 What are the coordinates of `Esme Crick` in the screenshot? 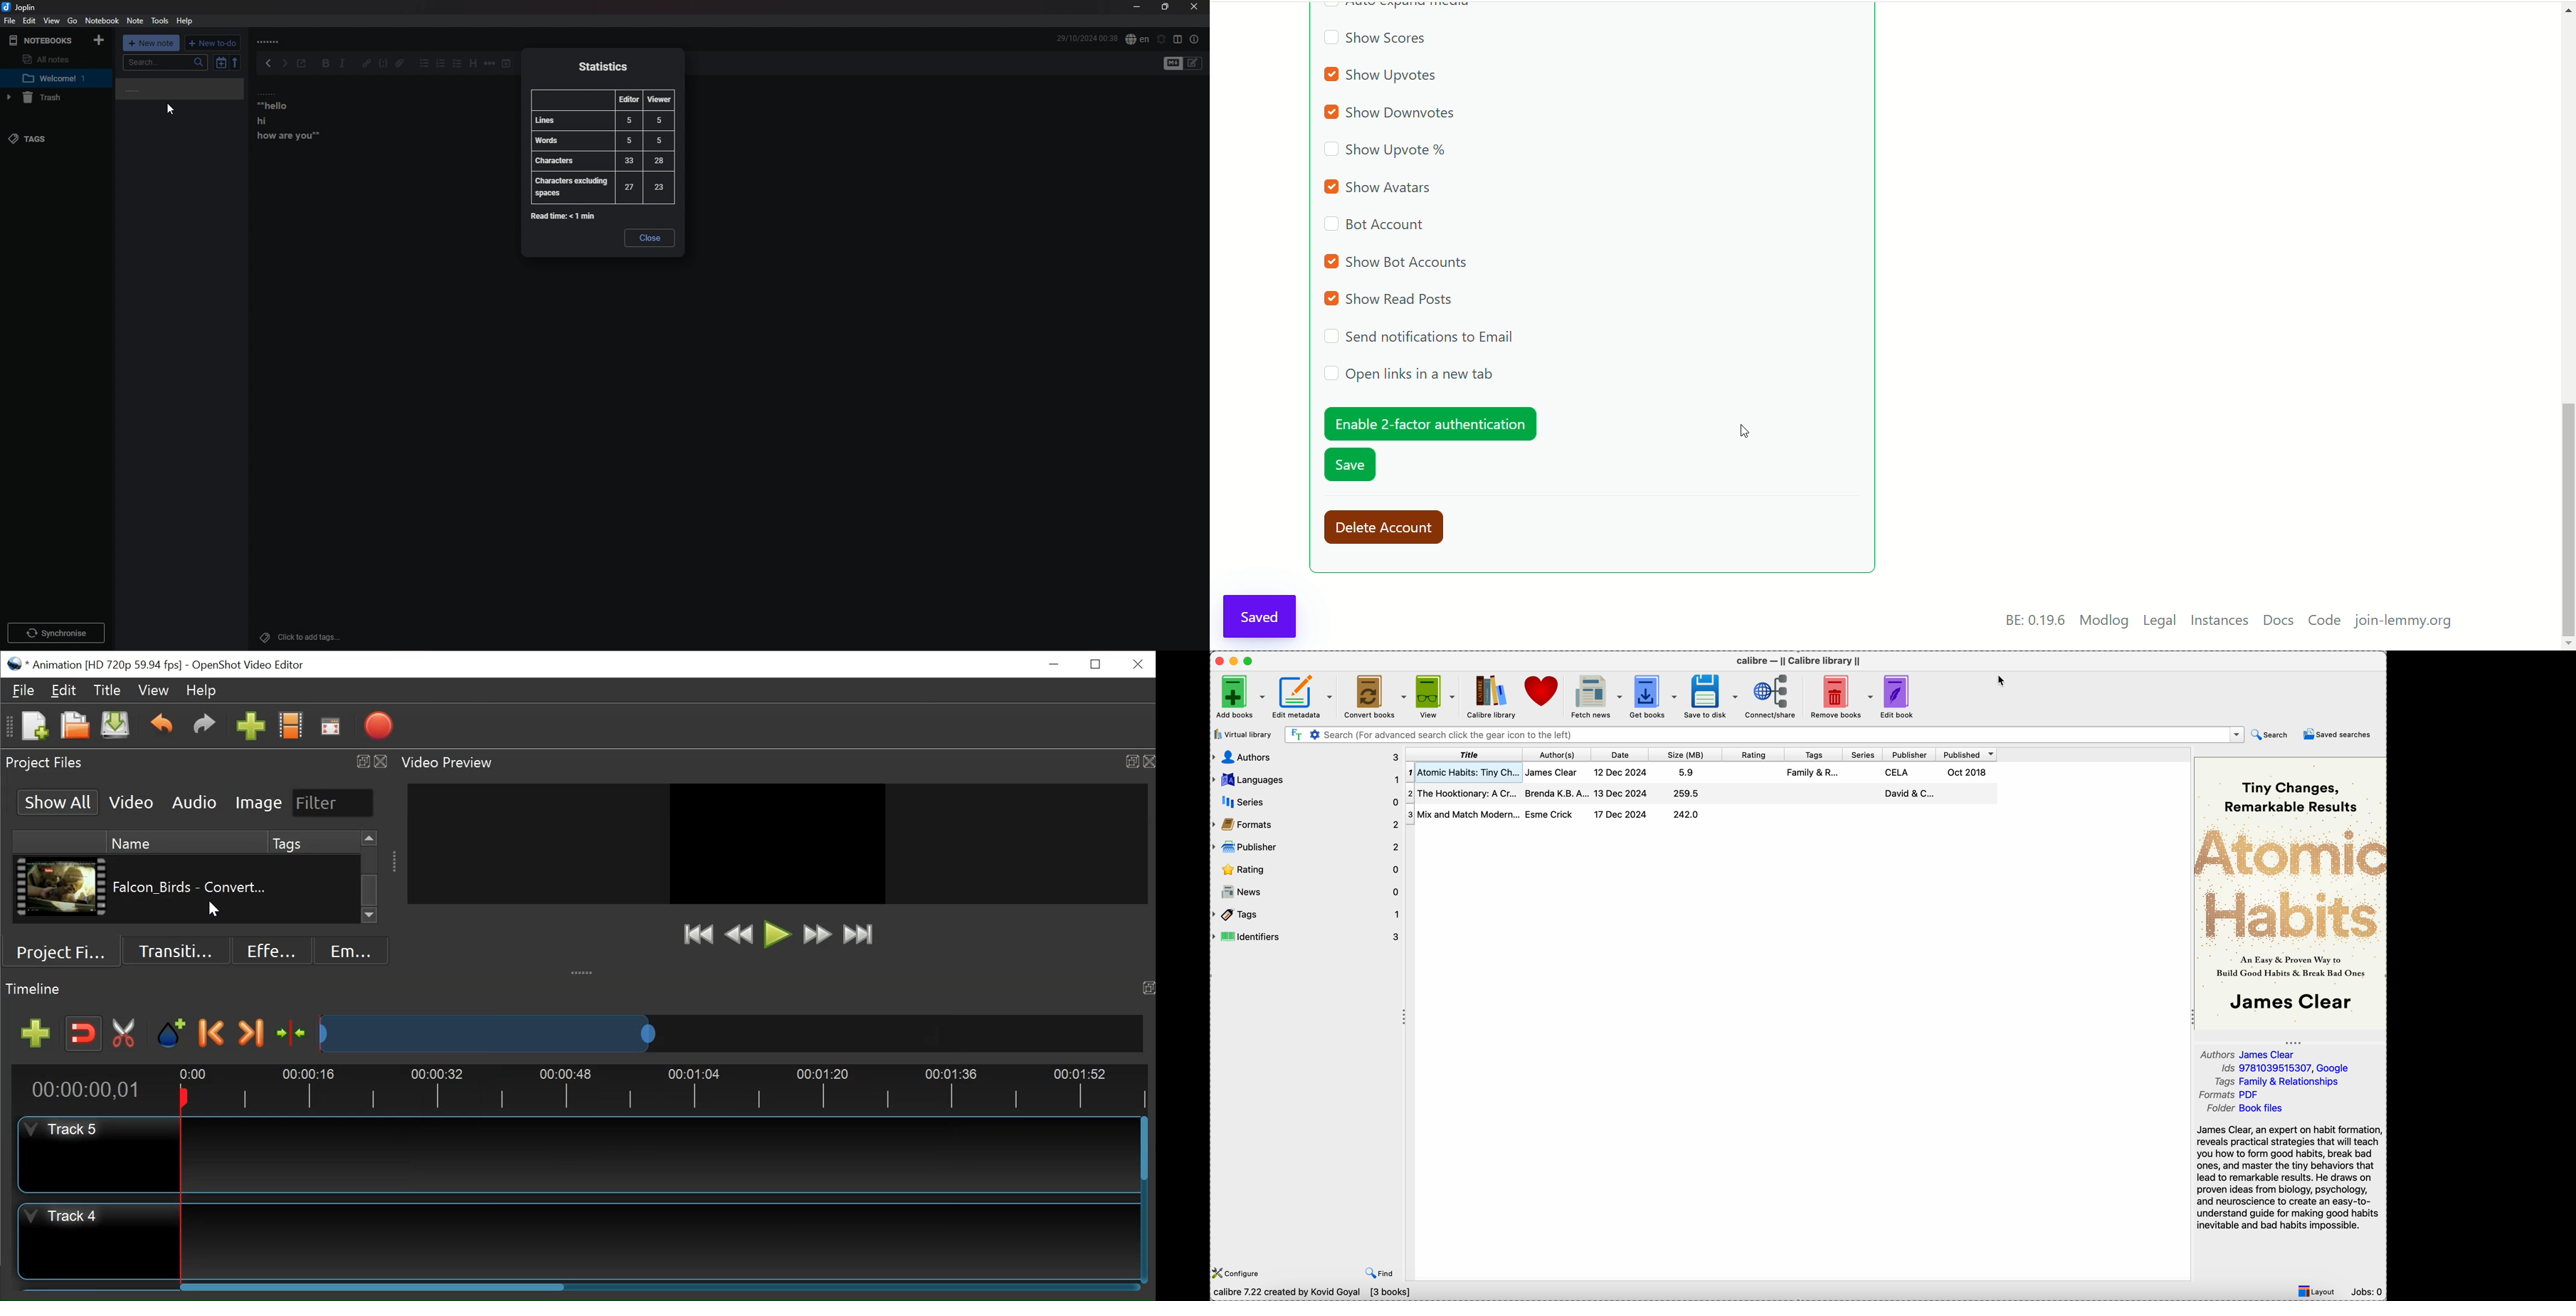 It's located at (1550, 813).